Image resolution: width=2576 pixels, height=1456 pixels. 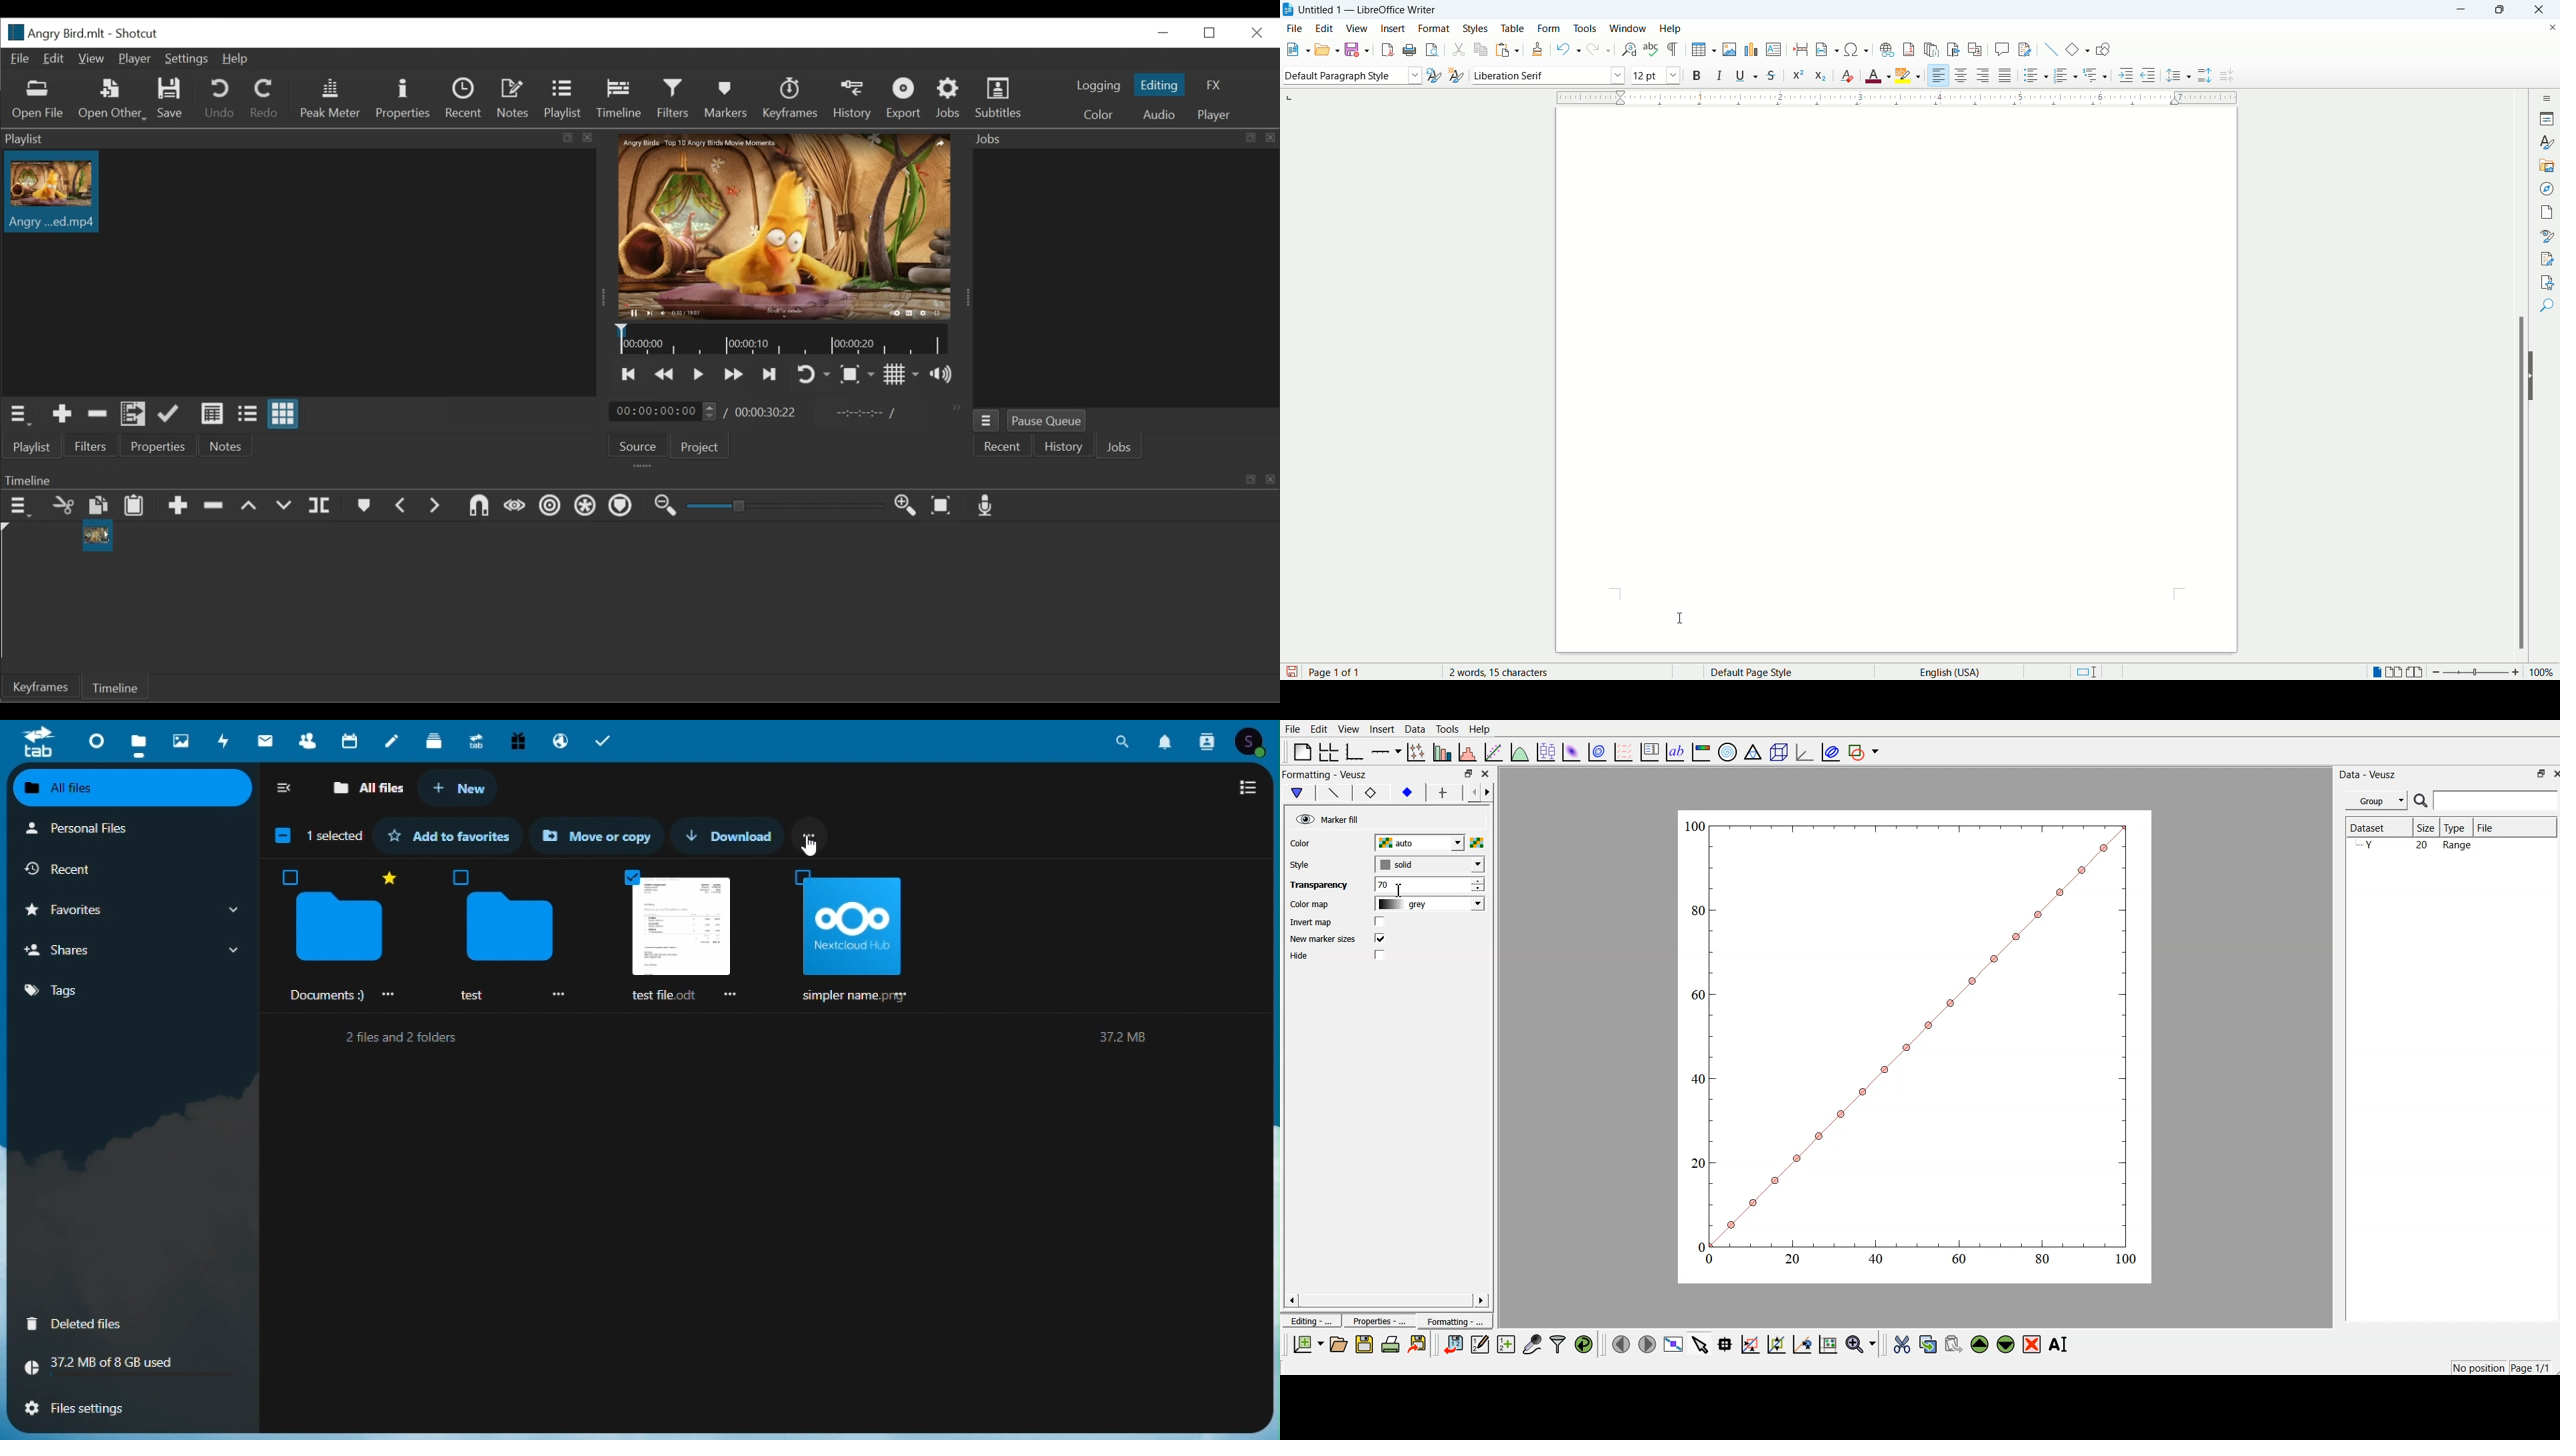 I want to click on image color bar, so click(x=1702, y=751).